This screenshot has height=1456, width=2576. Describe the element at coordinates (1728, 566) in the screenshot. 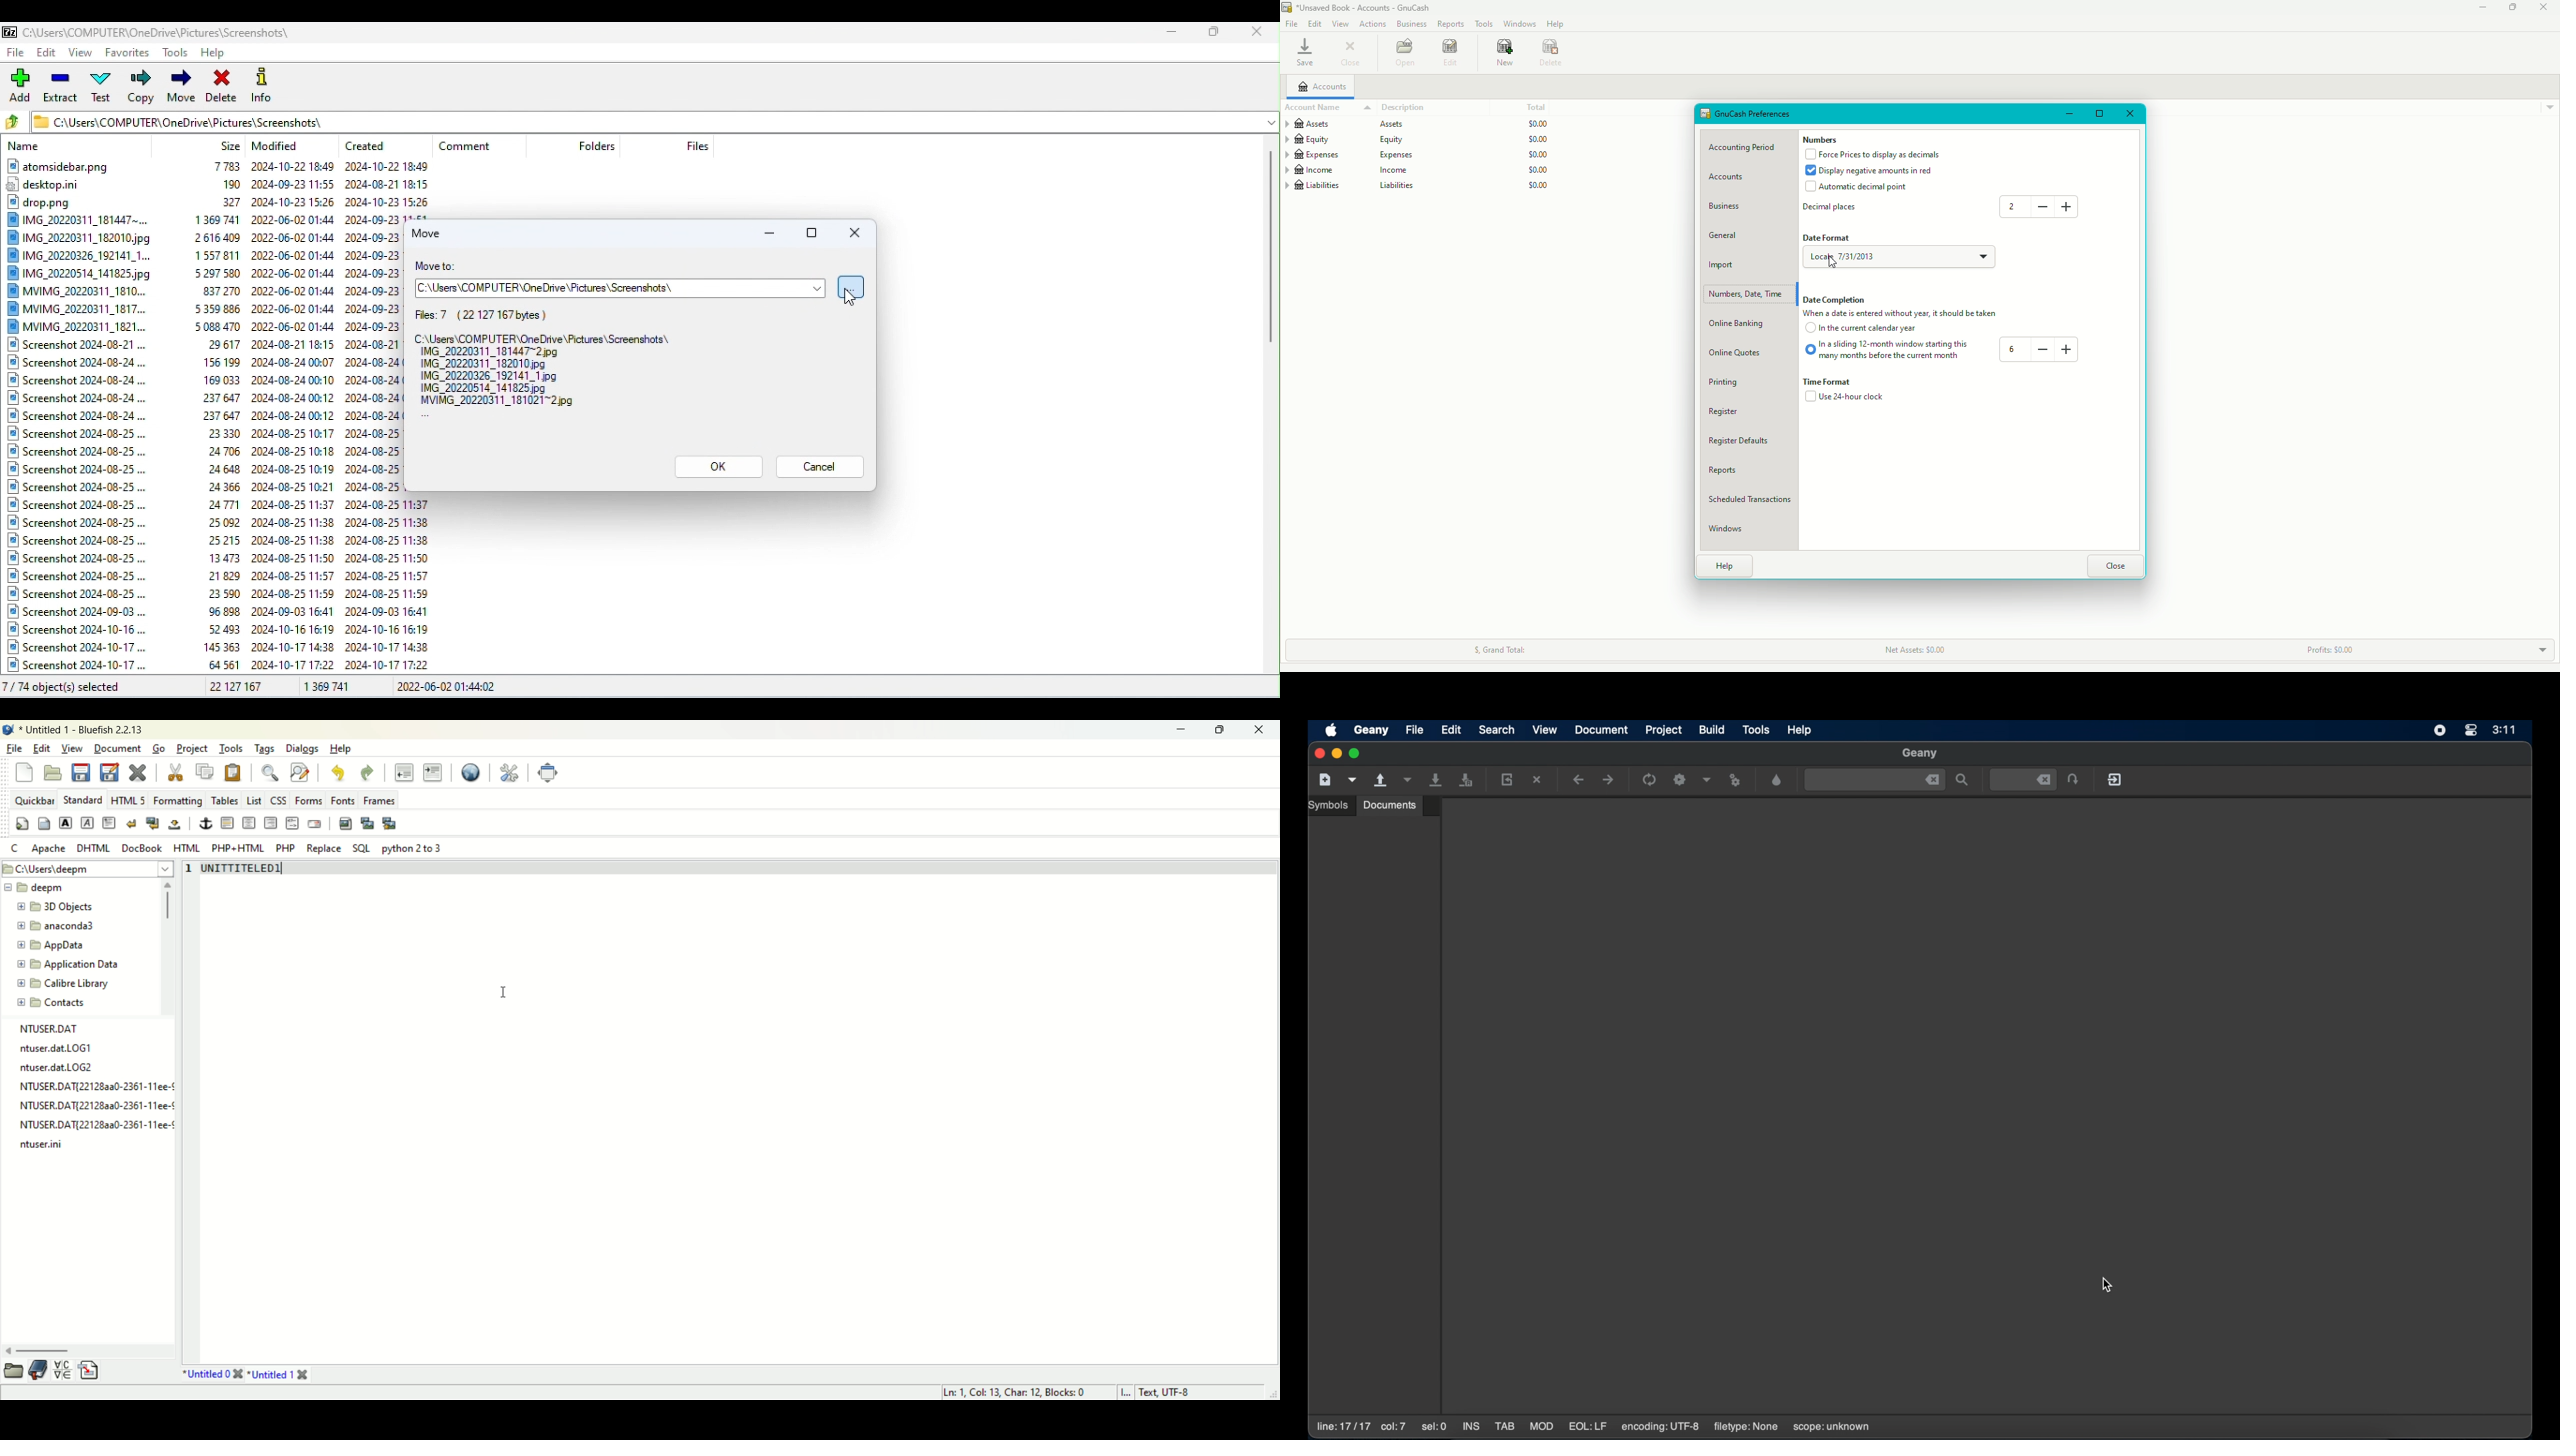

I see `Help` at that location.